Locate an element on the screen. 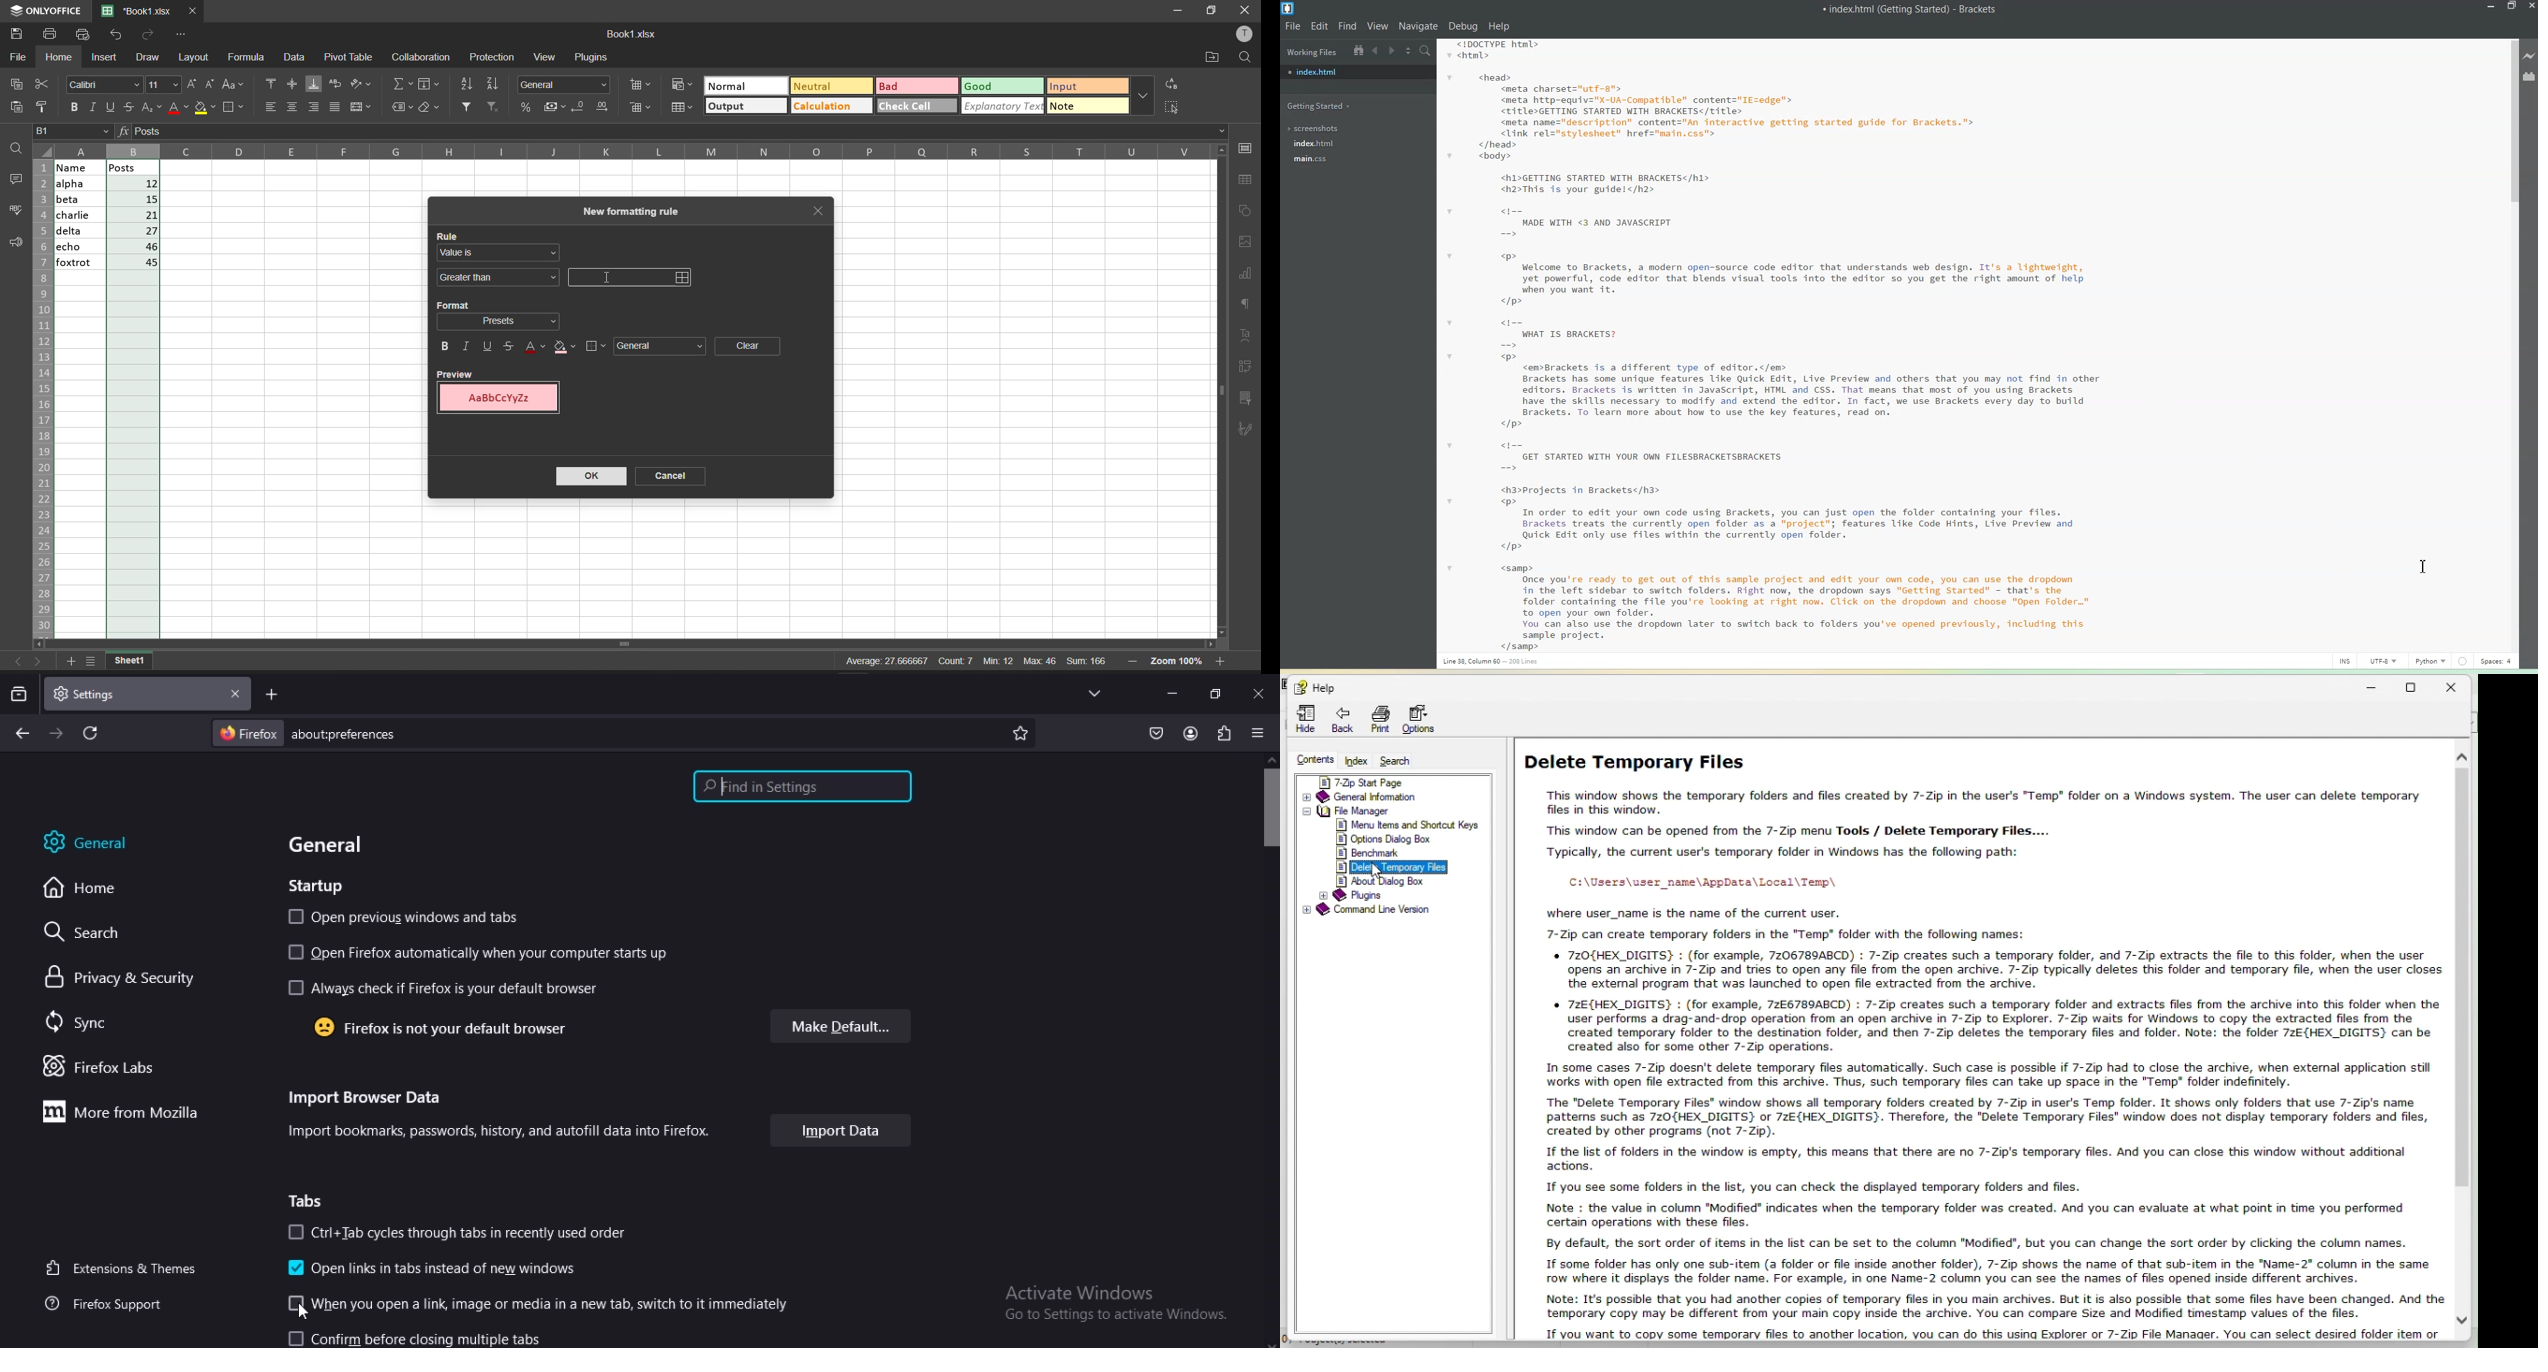  value is is located at coordinates (501, 254).